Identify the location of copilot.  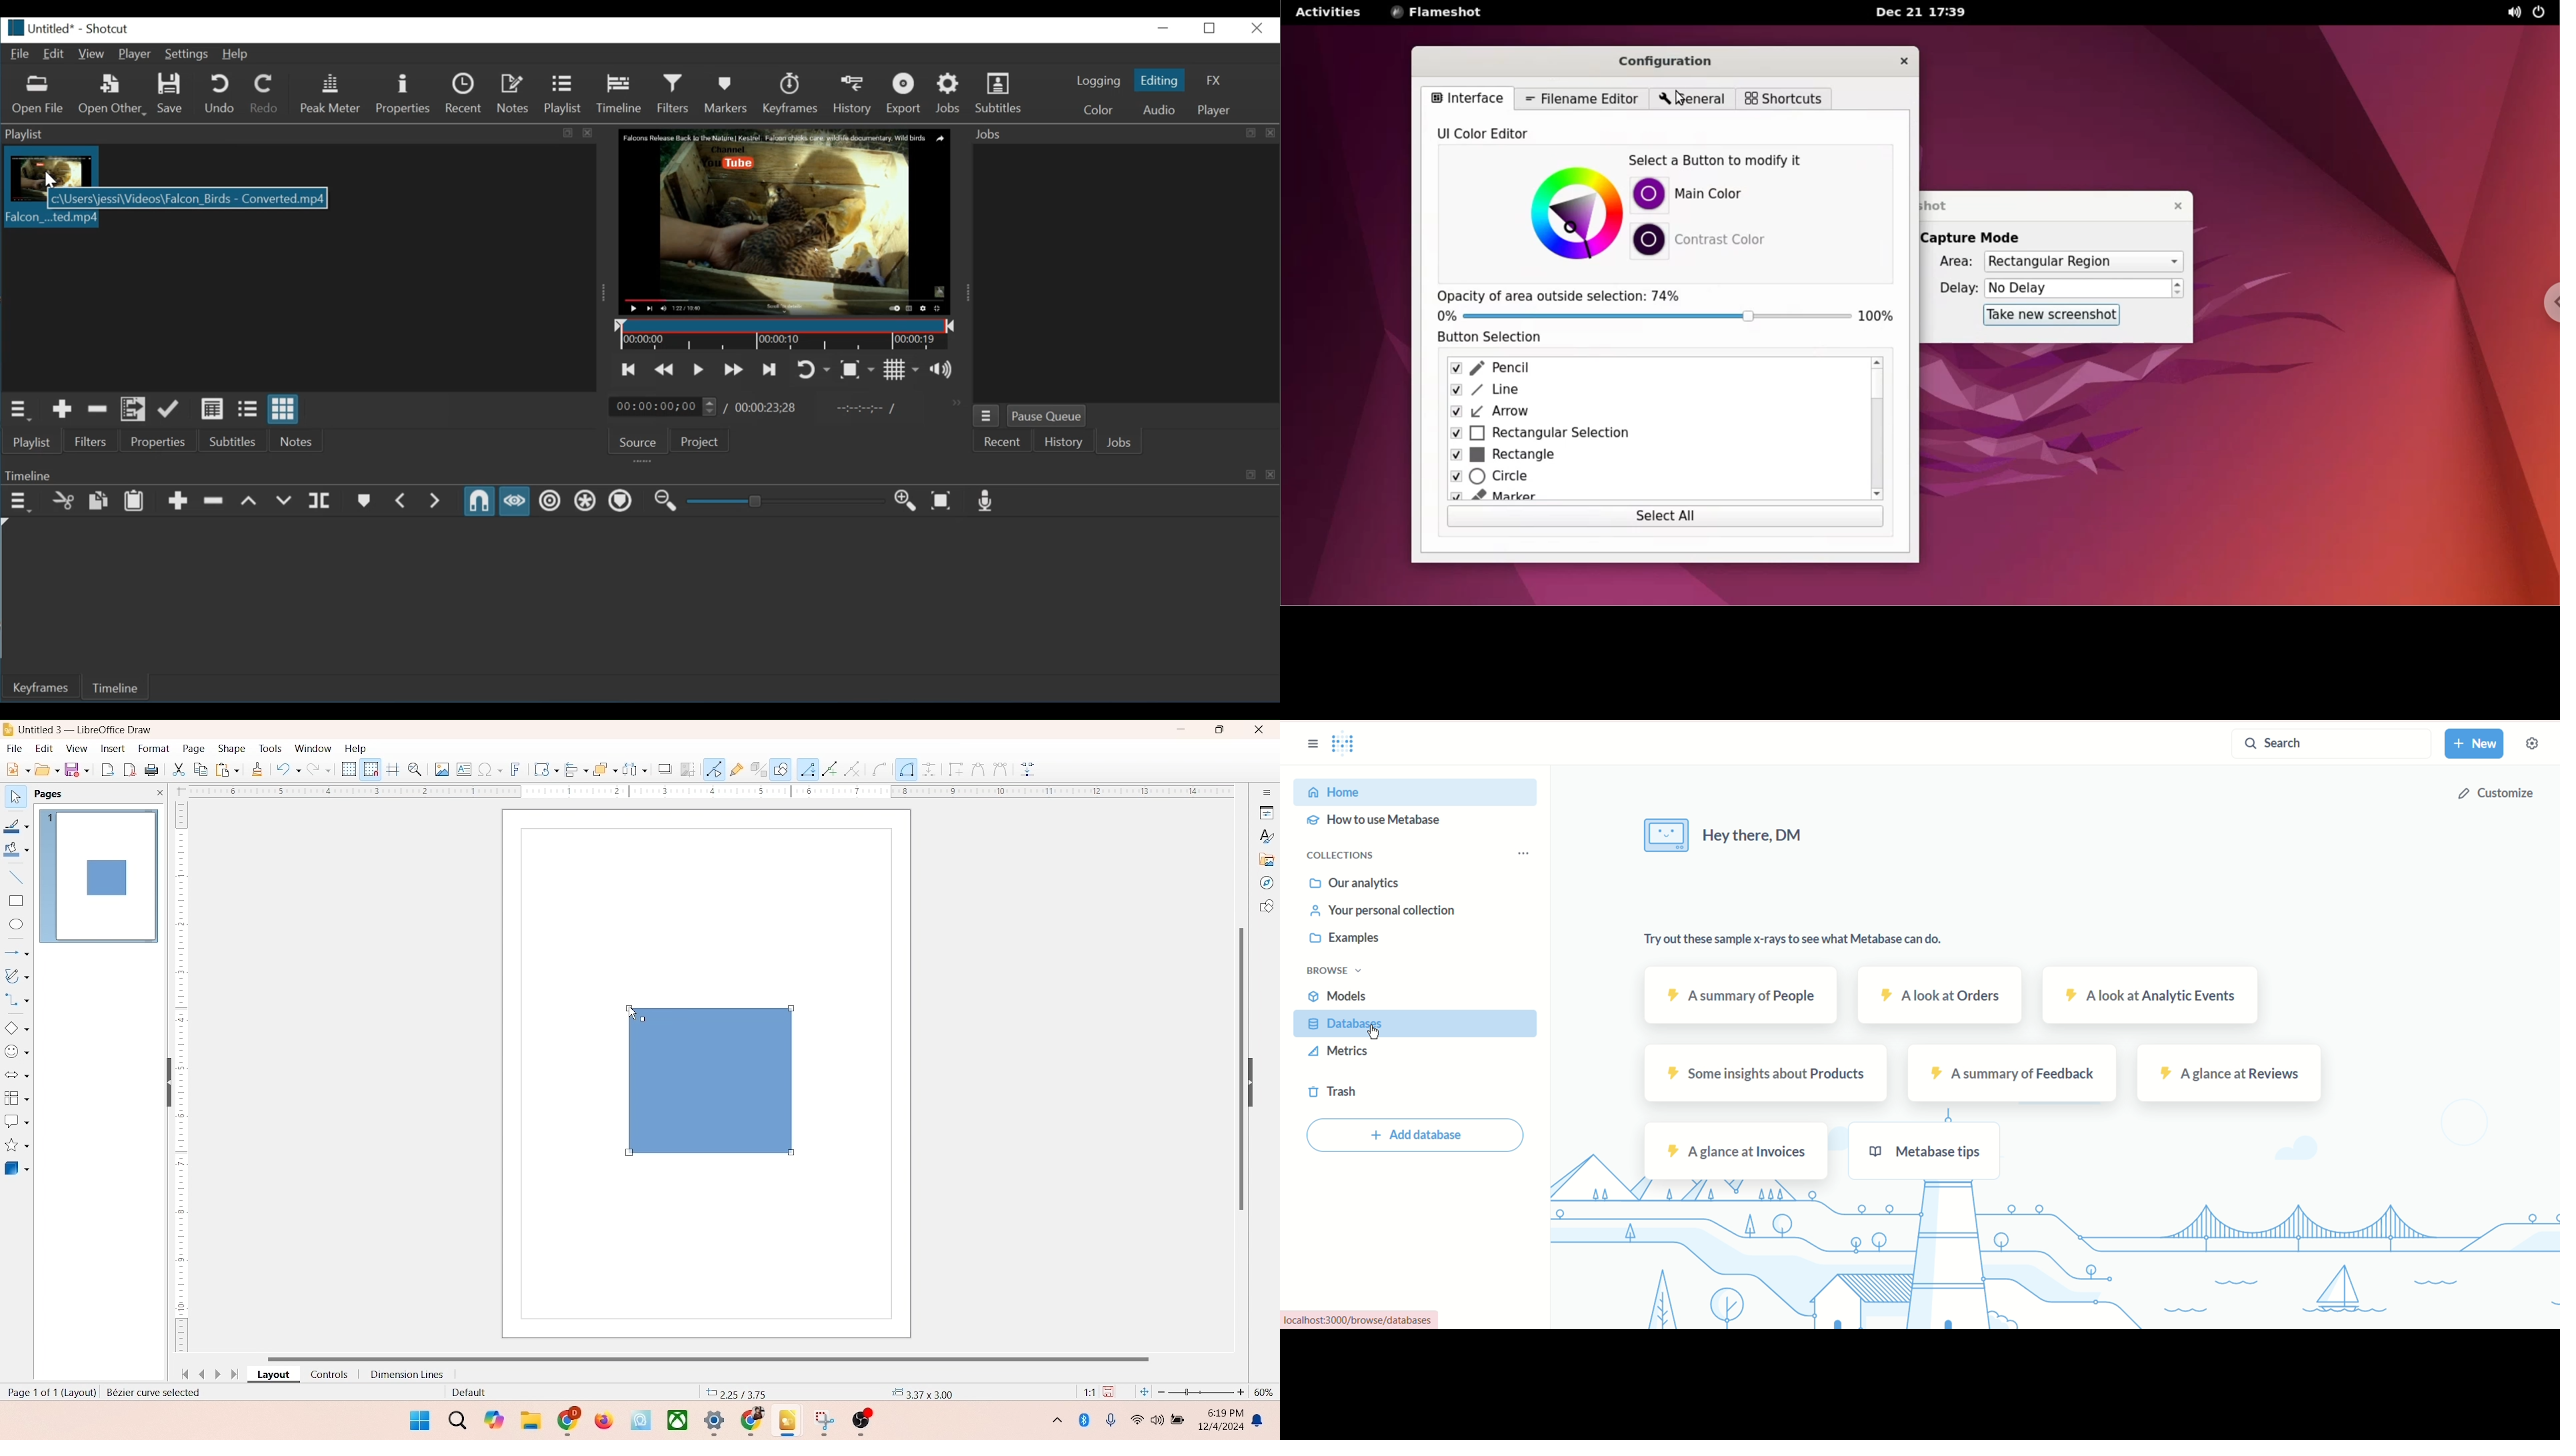
(496, 1420).